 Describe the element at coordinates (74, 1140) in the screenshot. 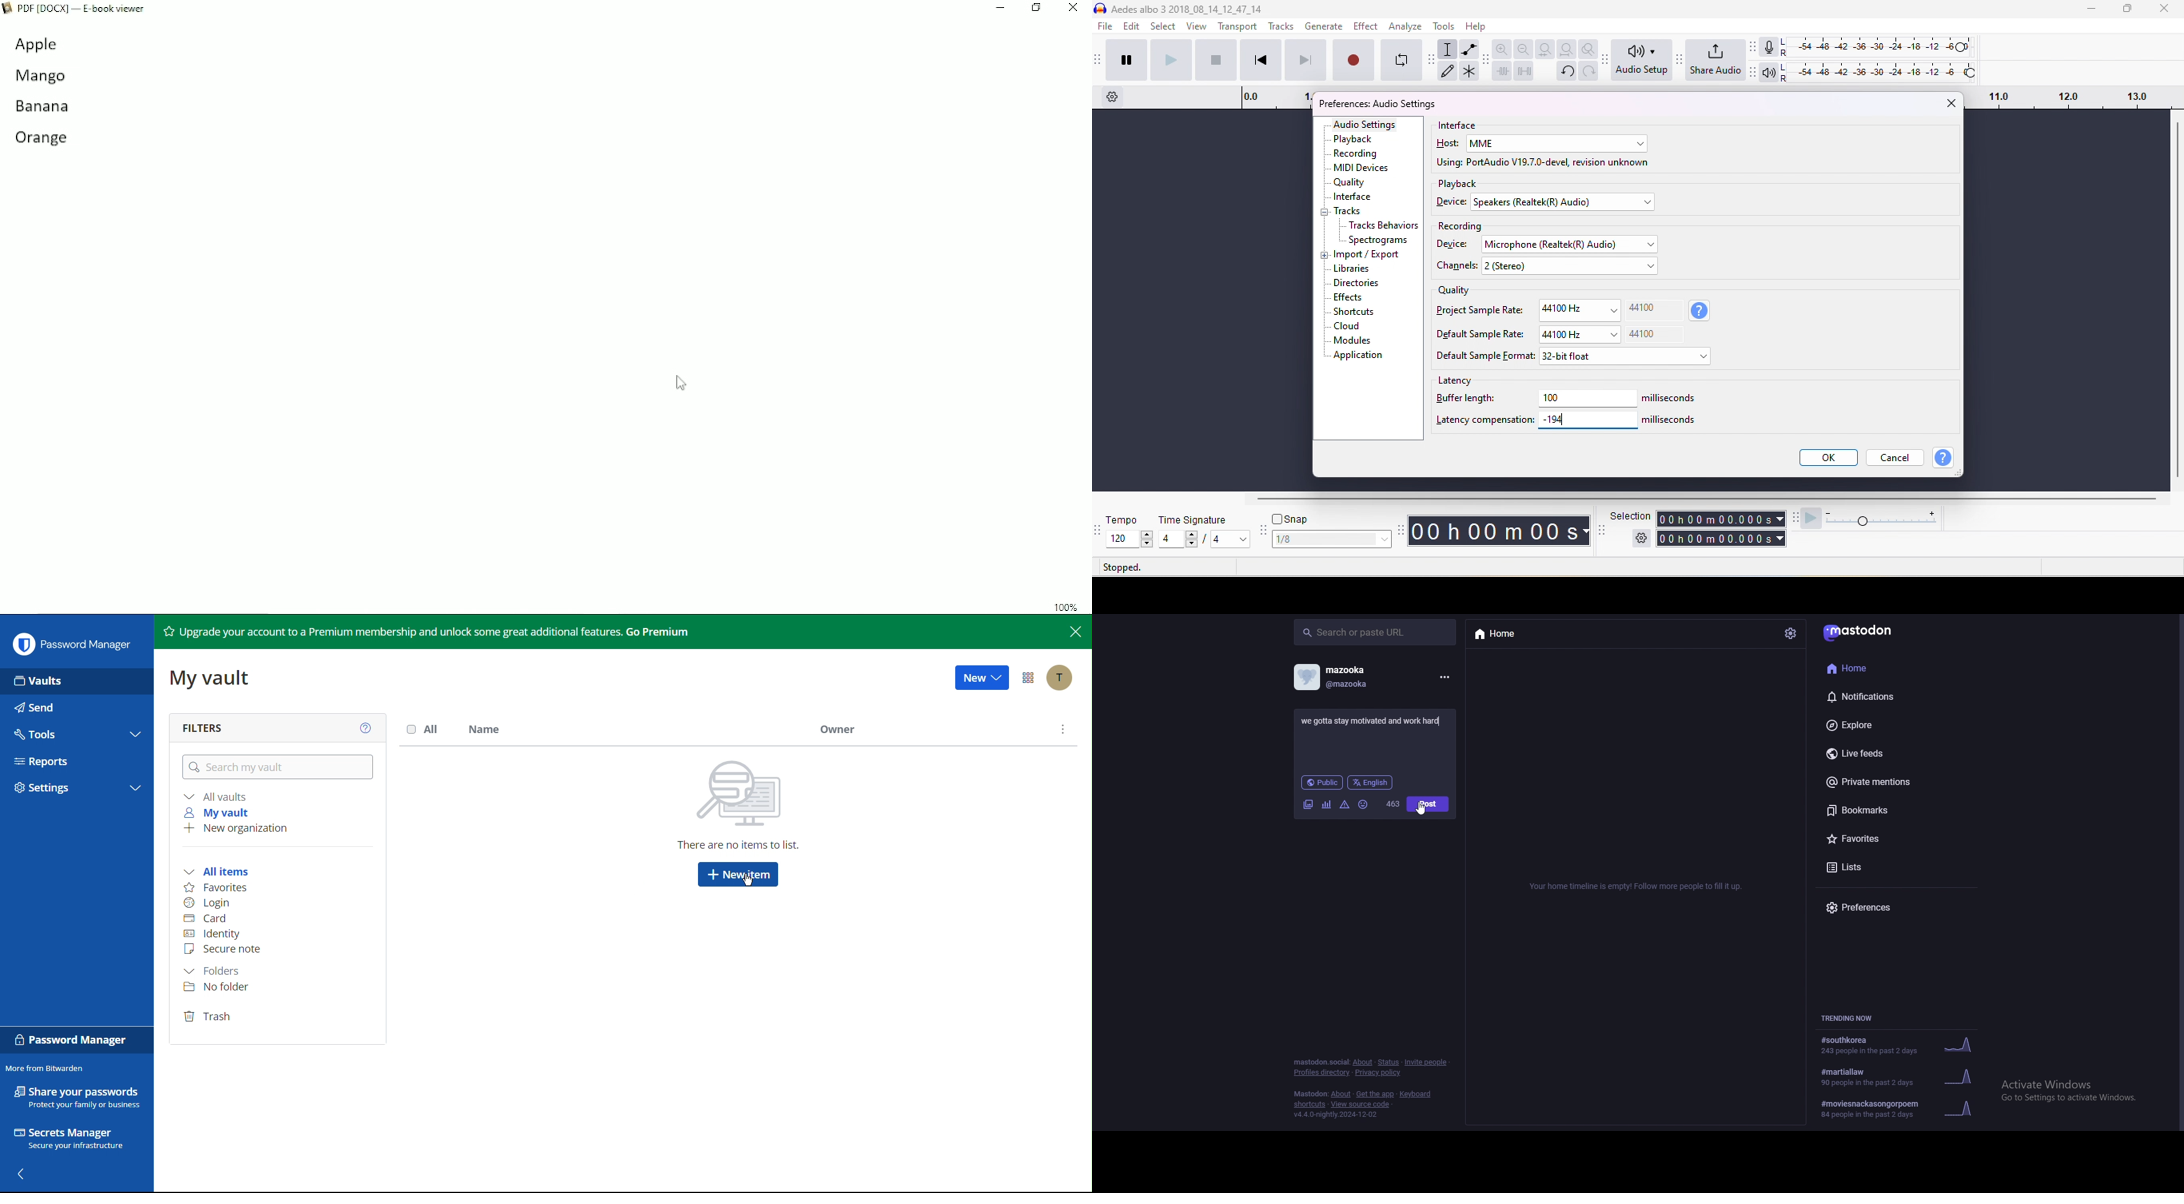

I see `Secrets Manager` at that location.